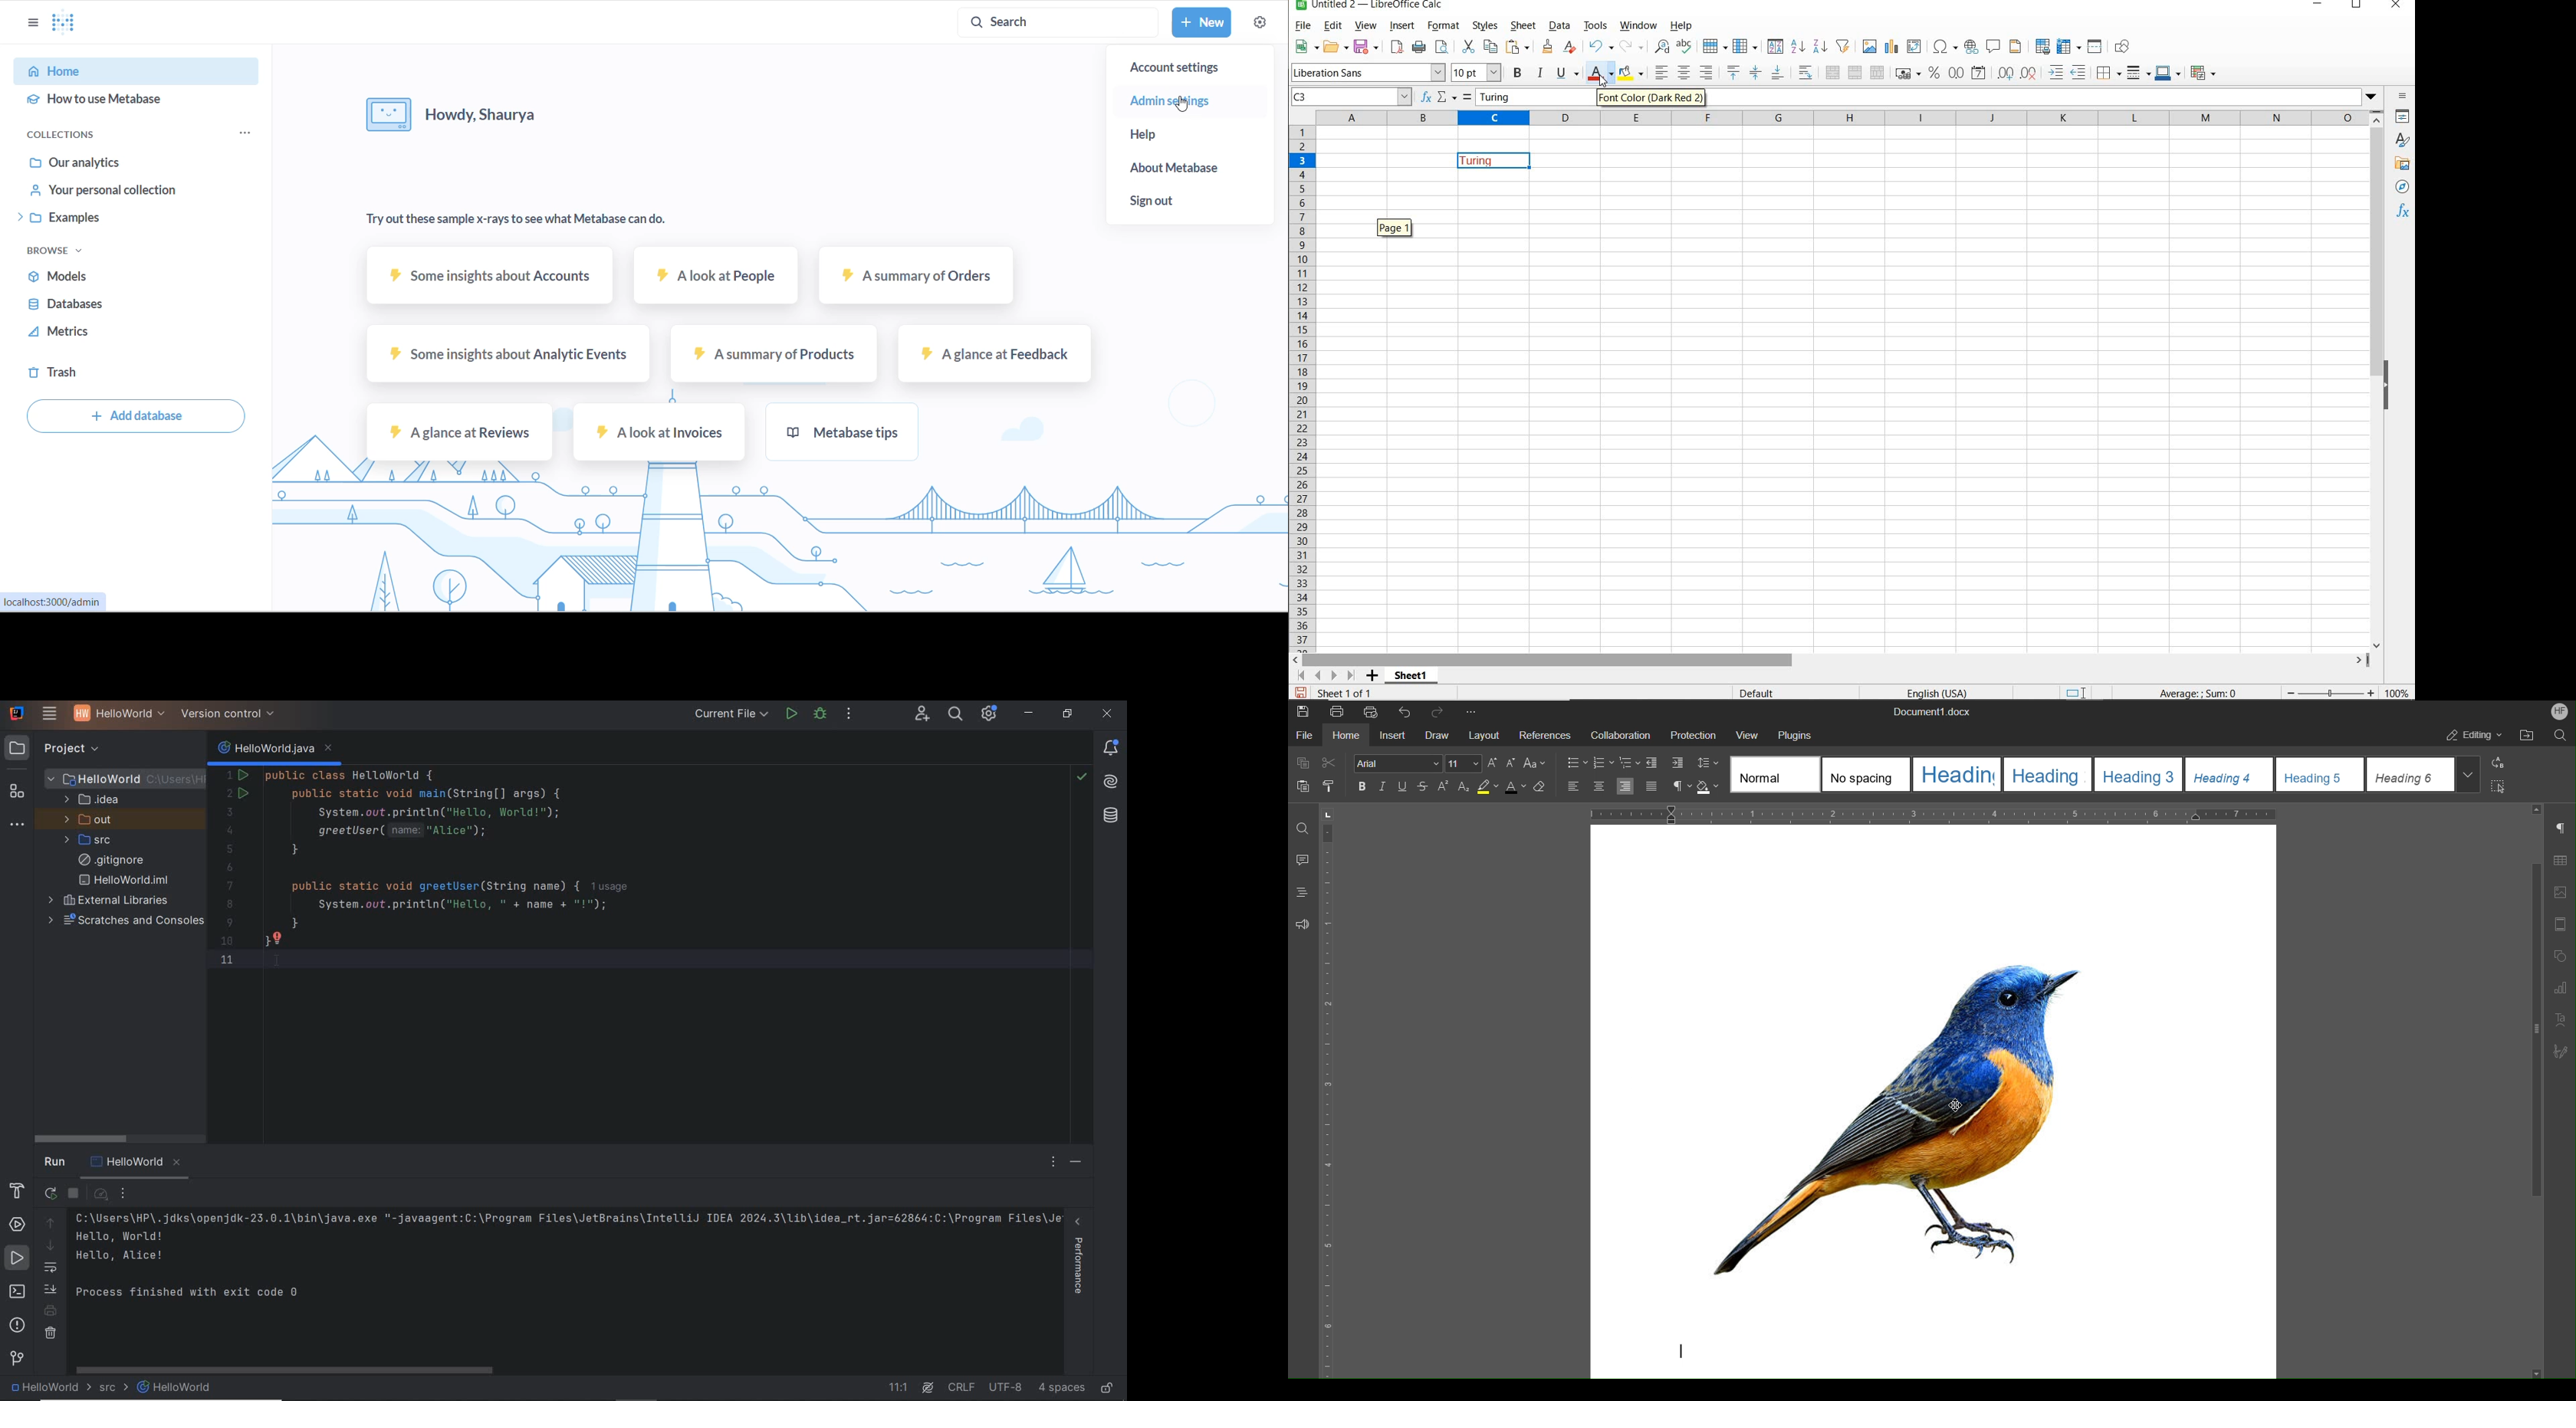 Image resolution: width=2576 pixels, height=1428 pixels. I want to click on Text Case, so click(1534, 764).